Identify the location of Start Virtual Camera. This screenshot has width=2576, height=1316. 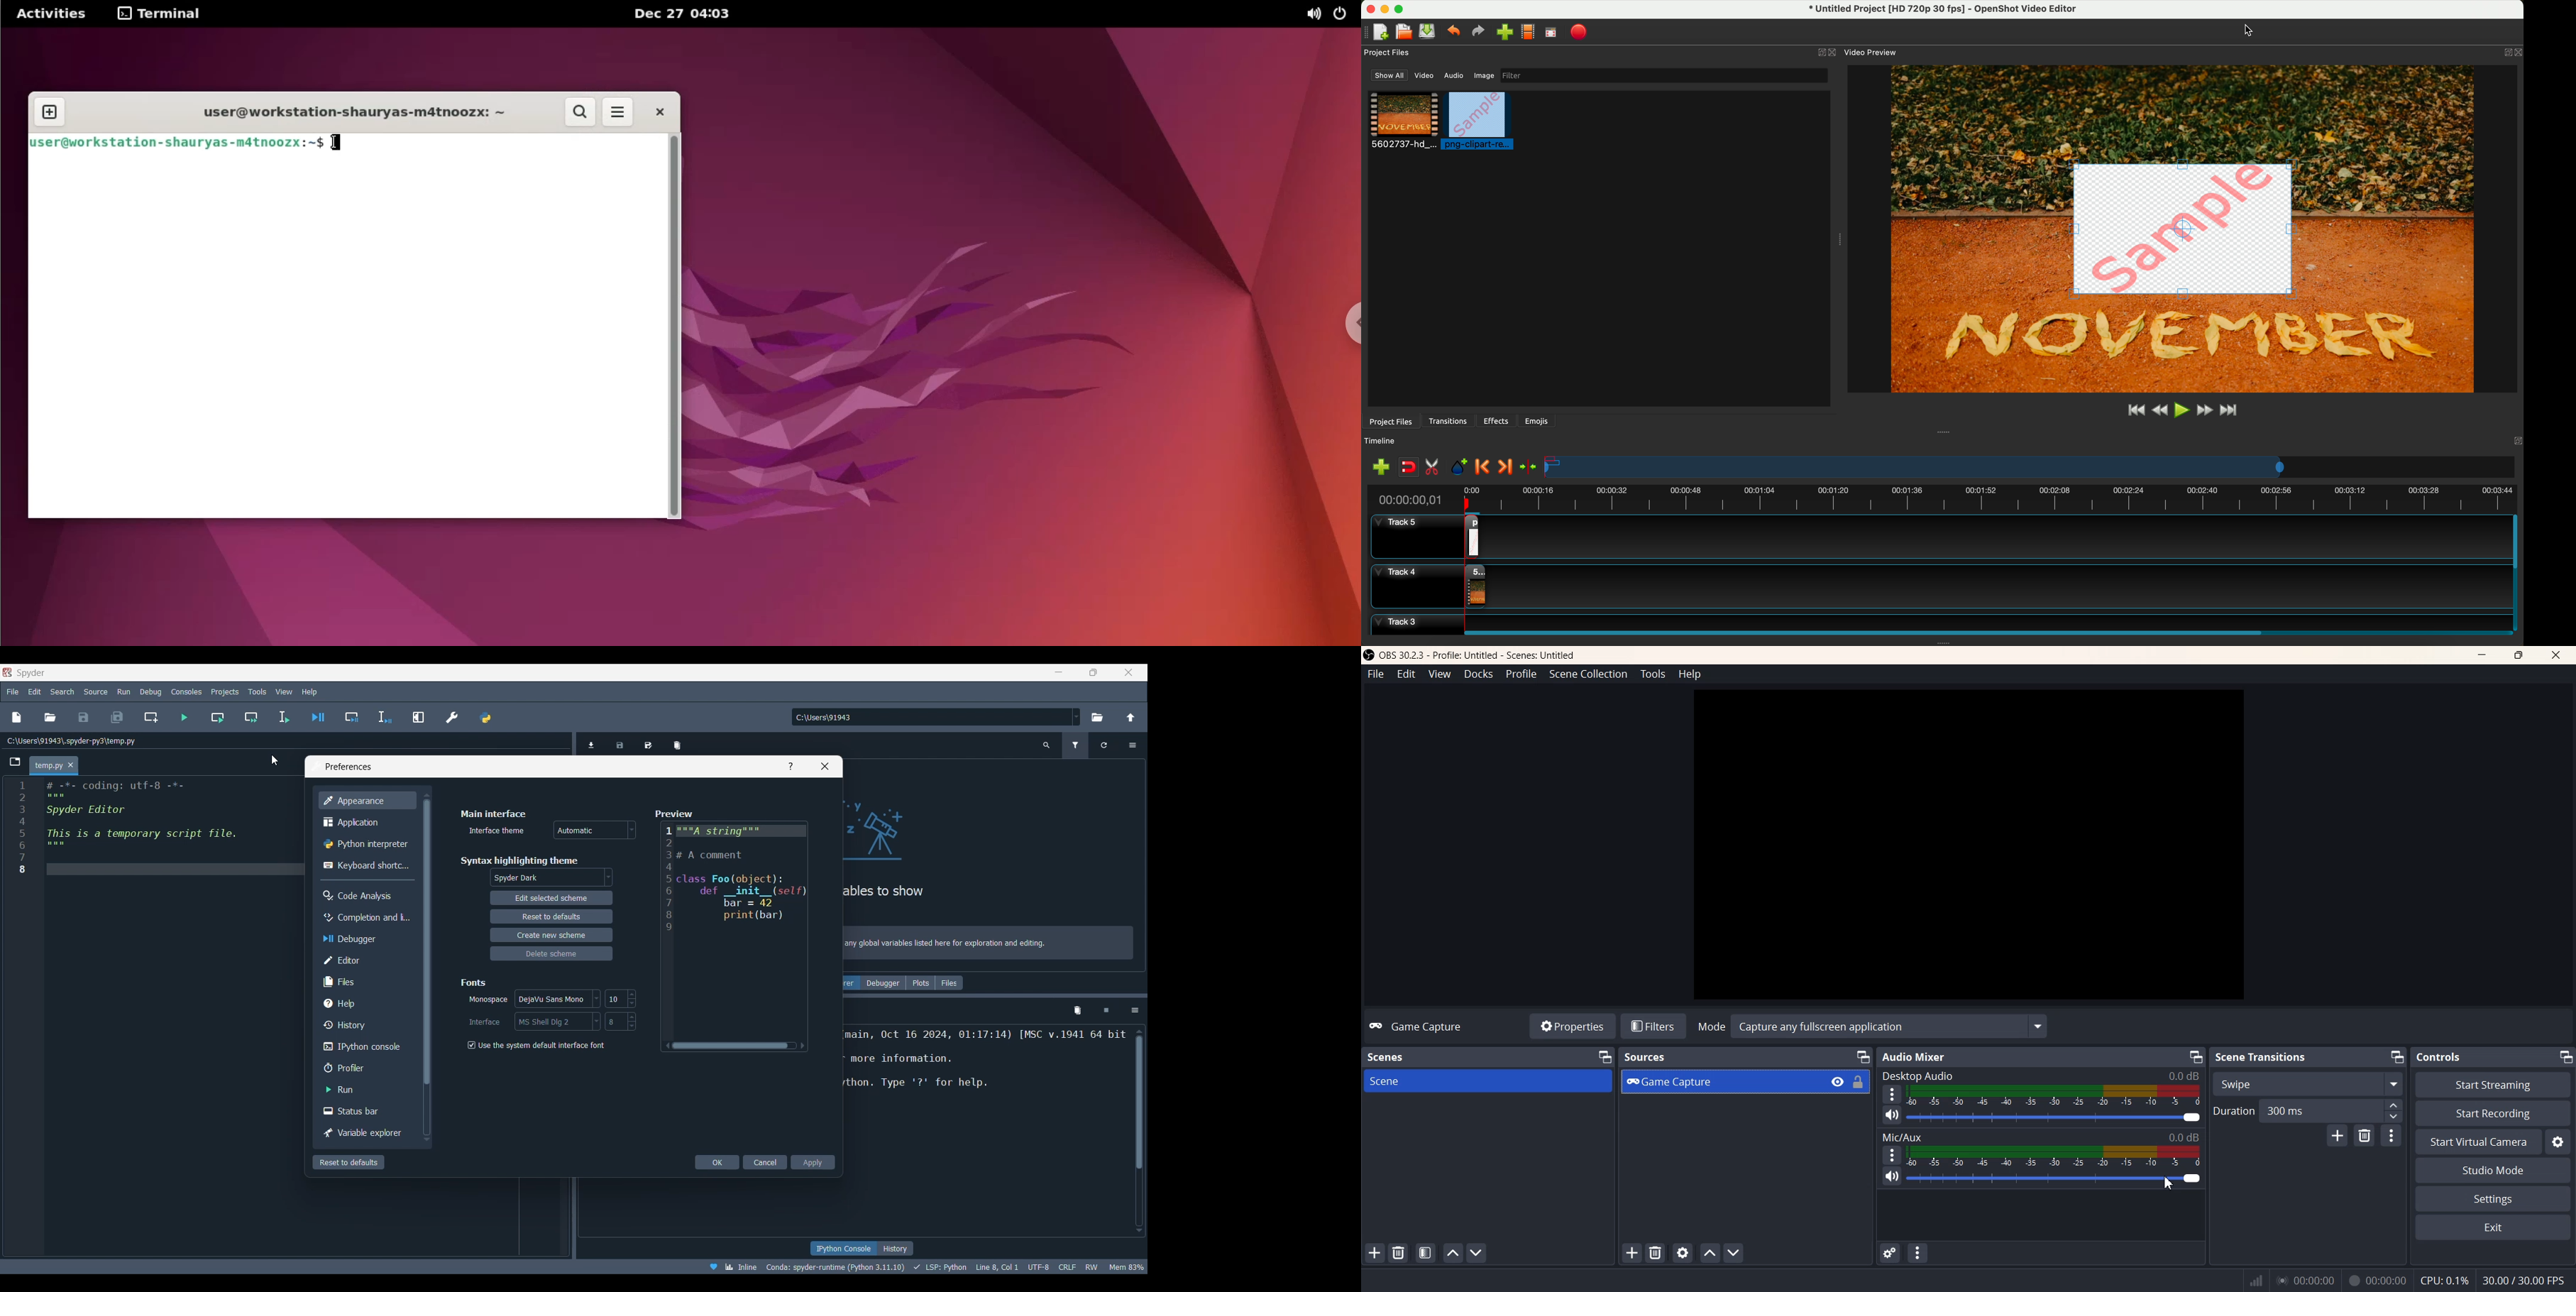
(2479, 1142).